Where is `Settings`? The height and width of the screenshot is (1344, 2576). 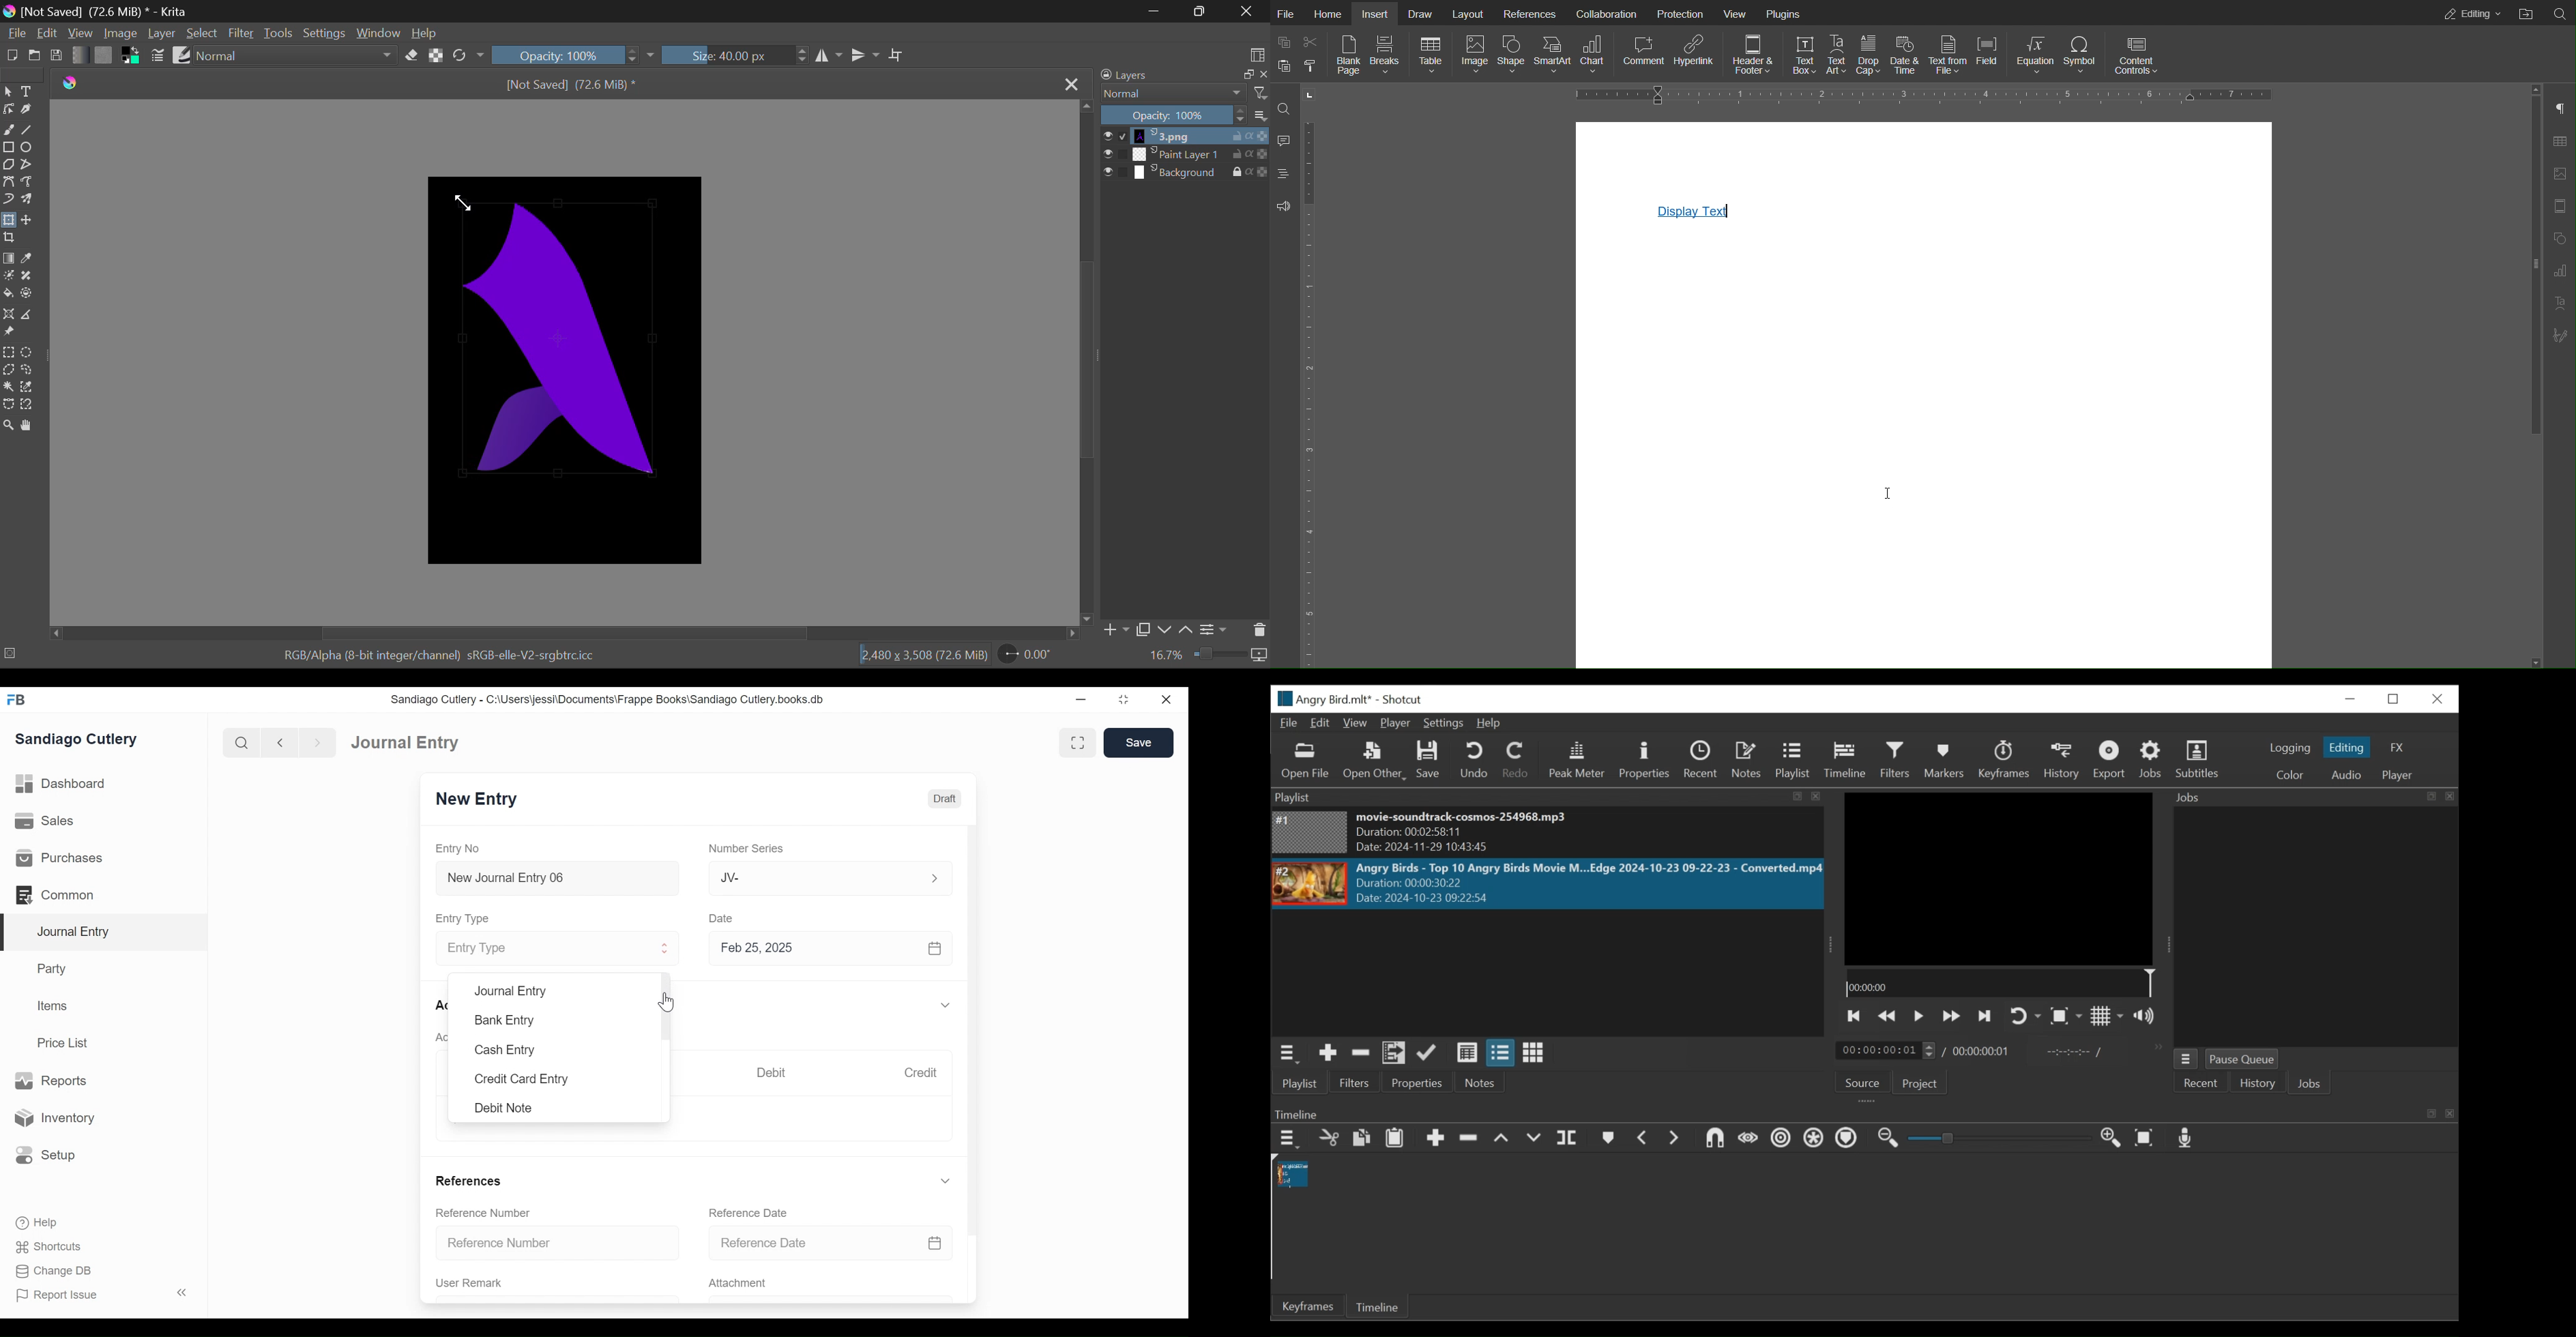 Settings is located at coordinates (1442, 724).